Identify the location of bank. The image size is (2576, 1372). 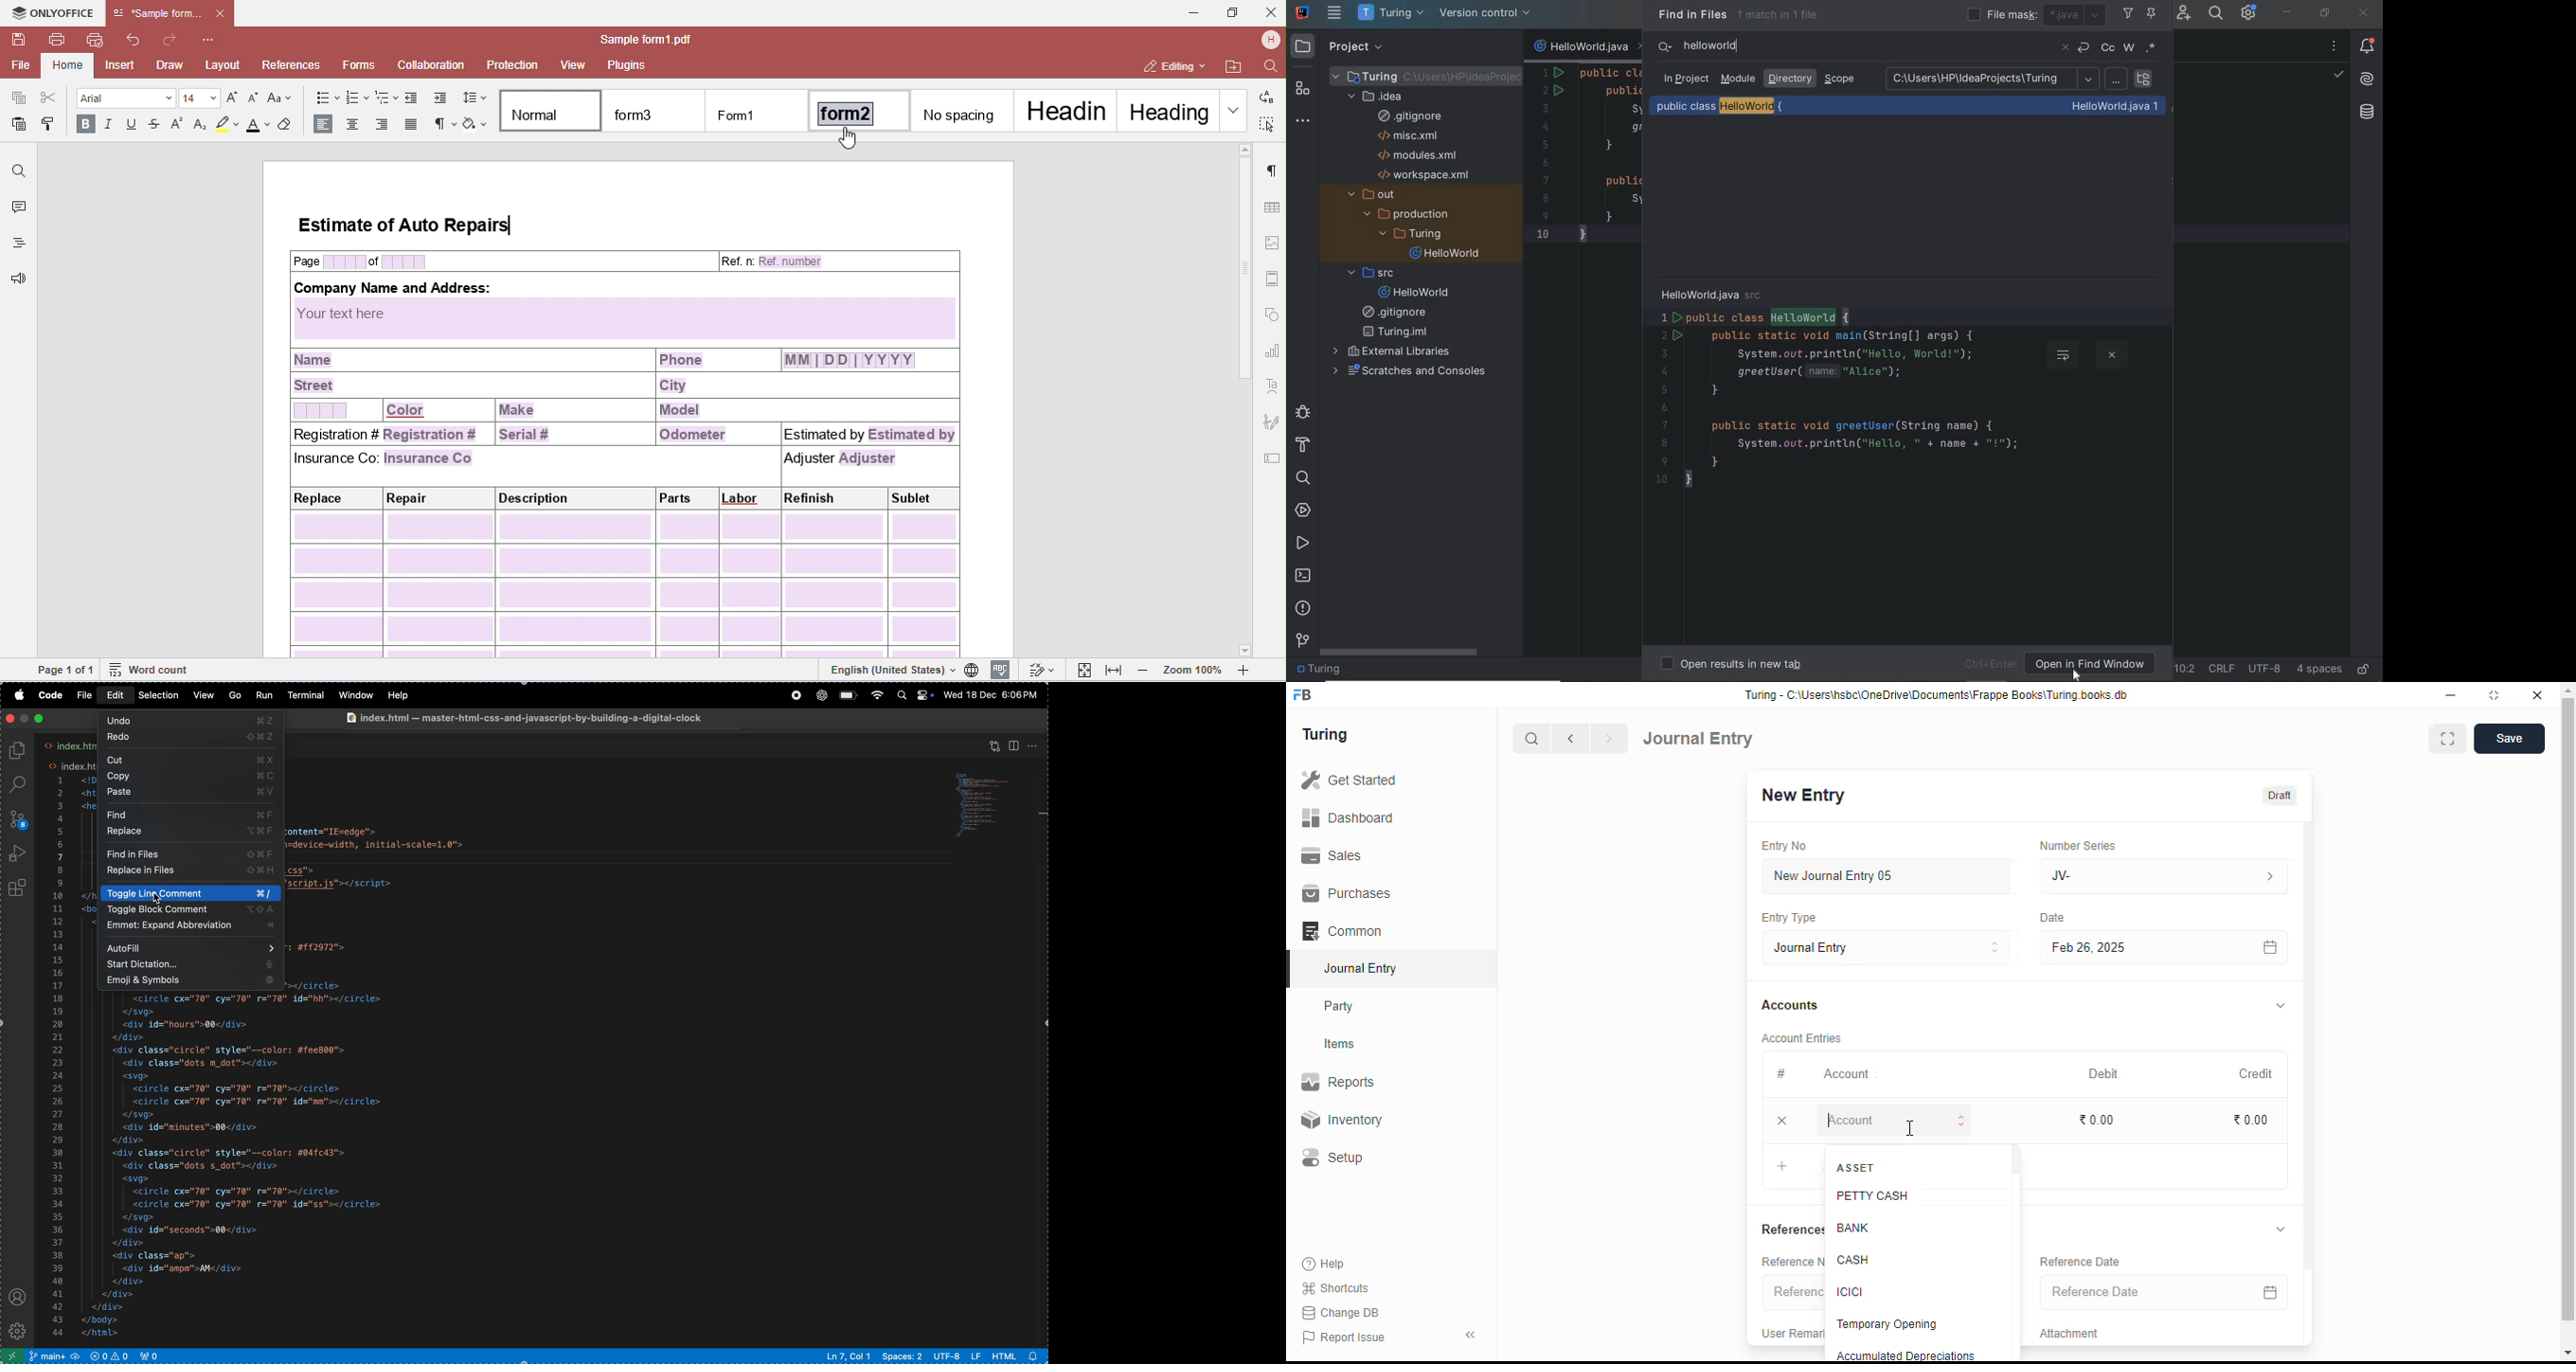
(1853, 1228).